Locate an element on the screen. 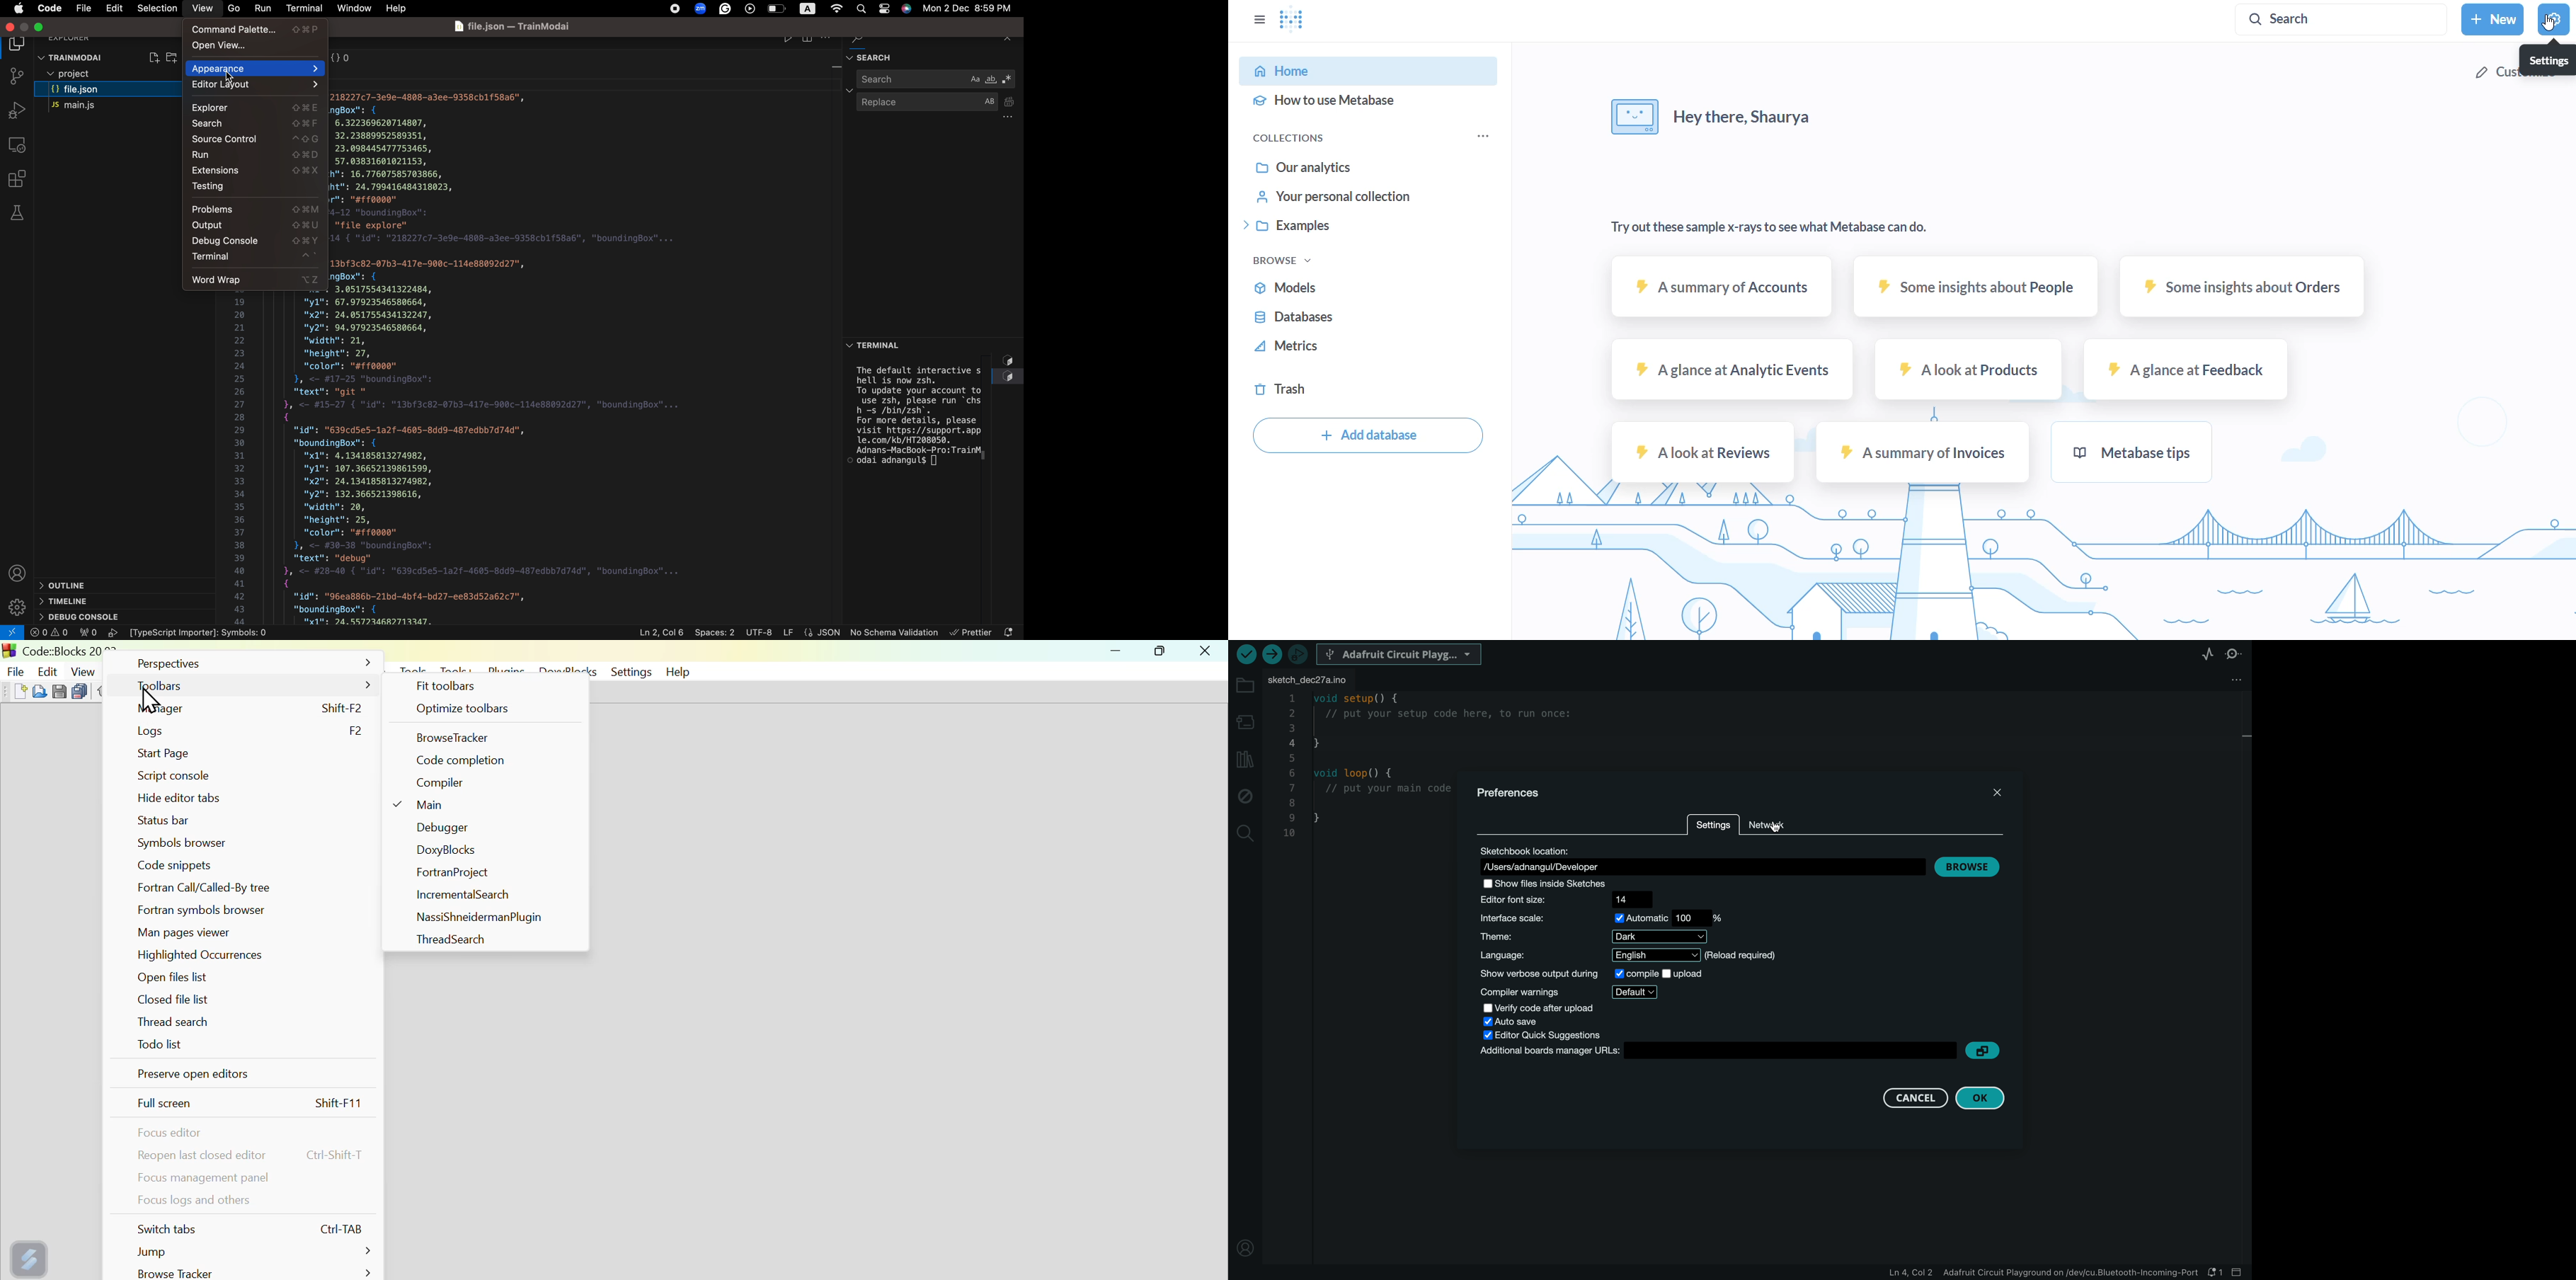 The height and width of the screenshot is (1288, 2576). window is located at coordinates (354, 7).